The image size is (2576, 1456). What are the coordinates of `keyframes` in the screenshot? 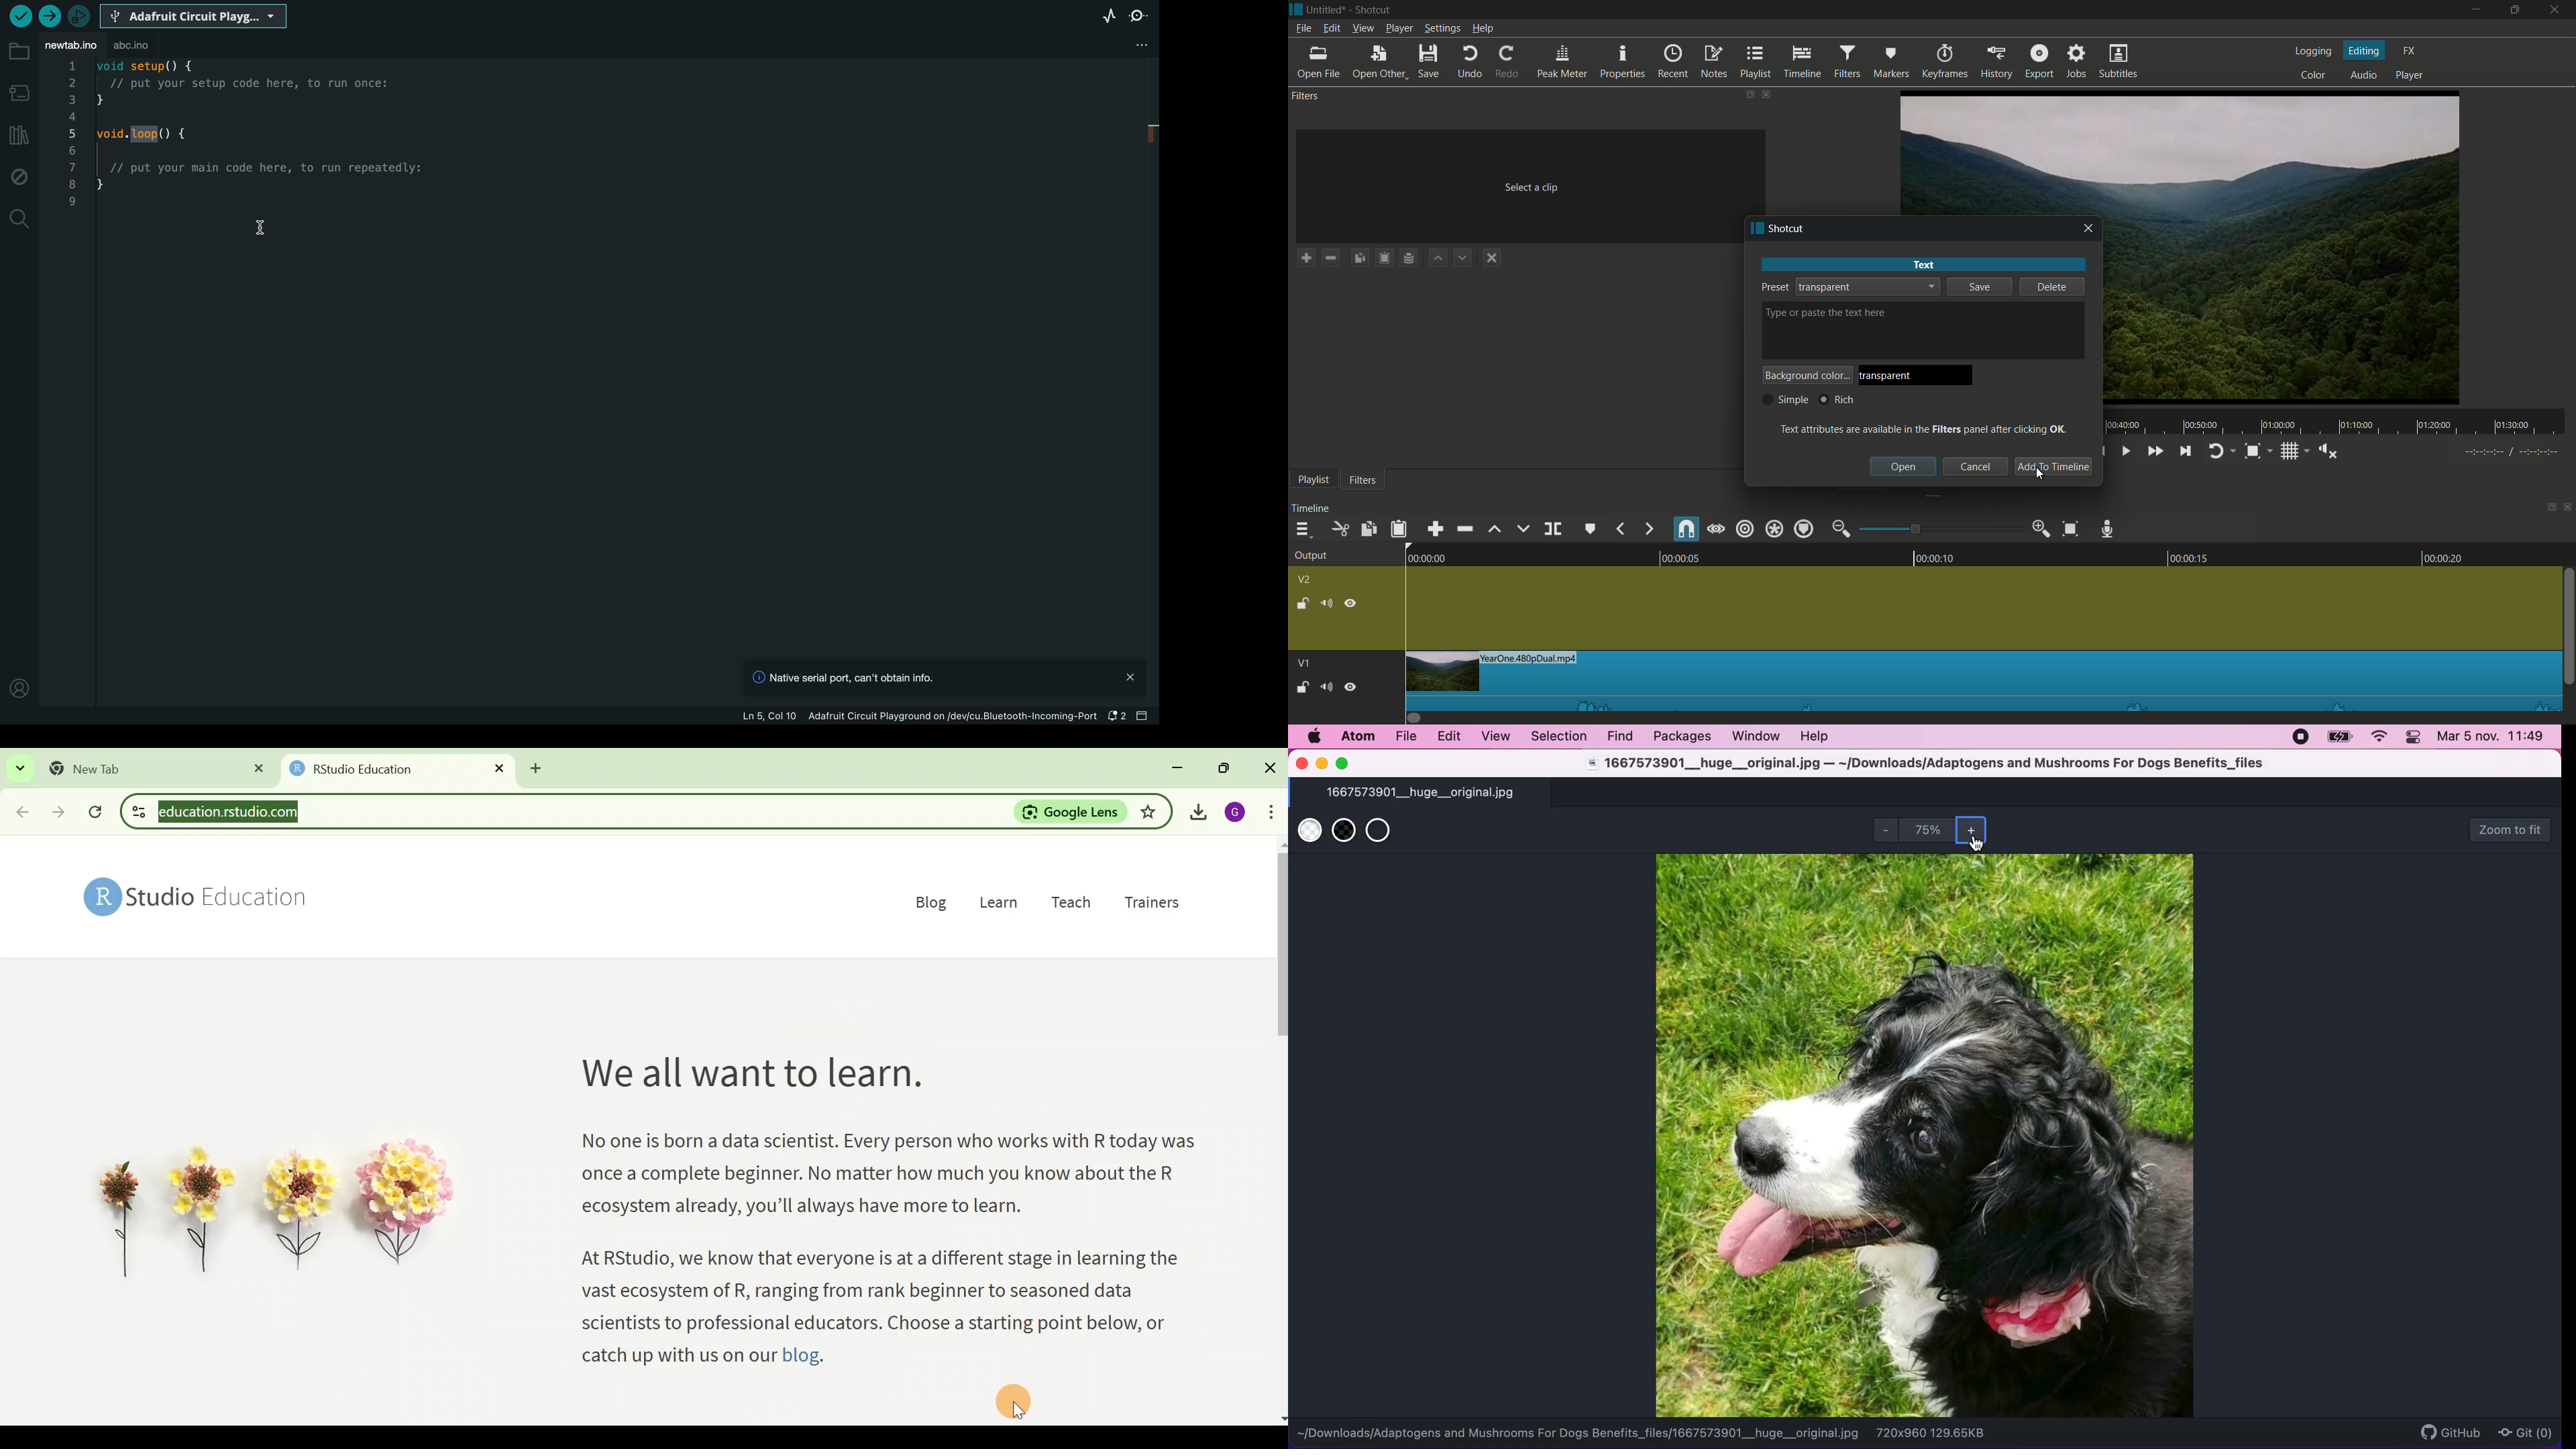 It's located at (1943, 62).